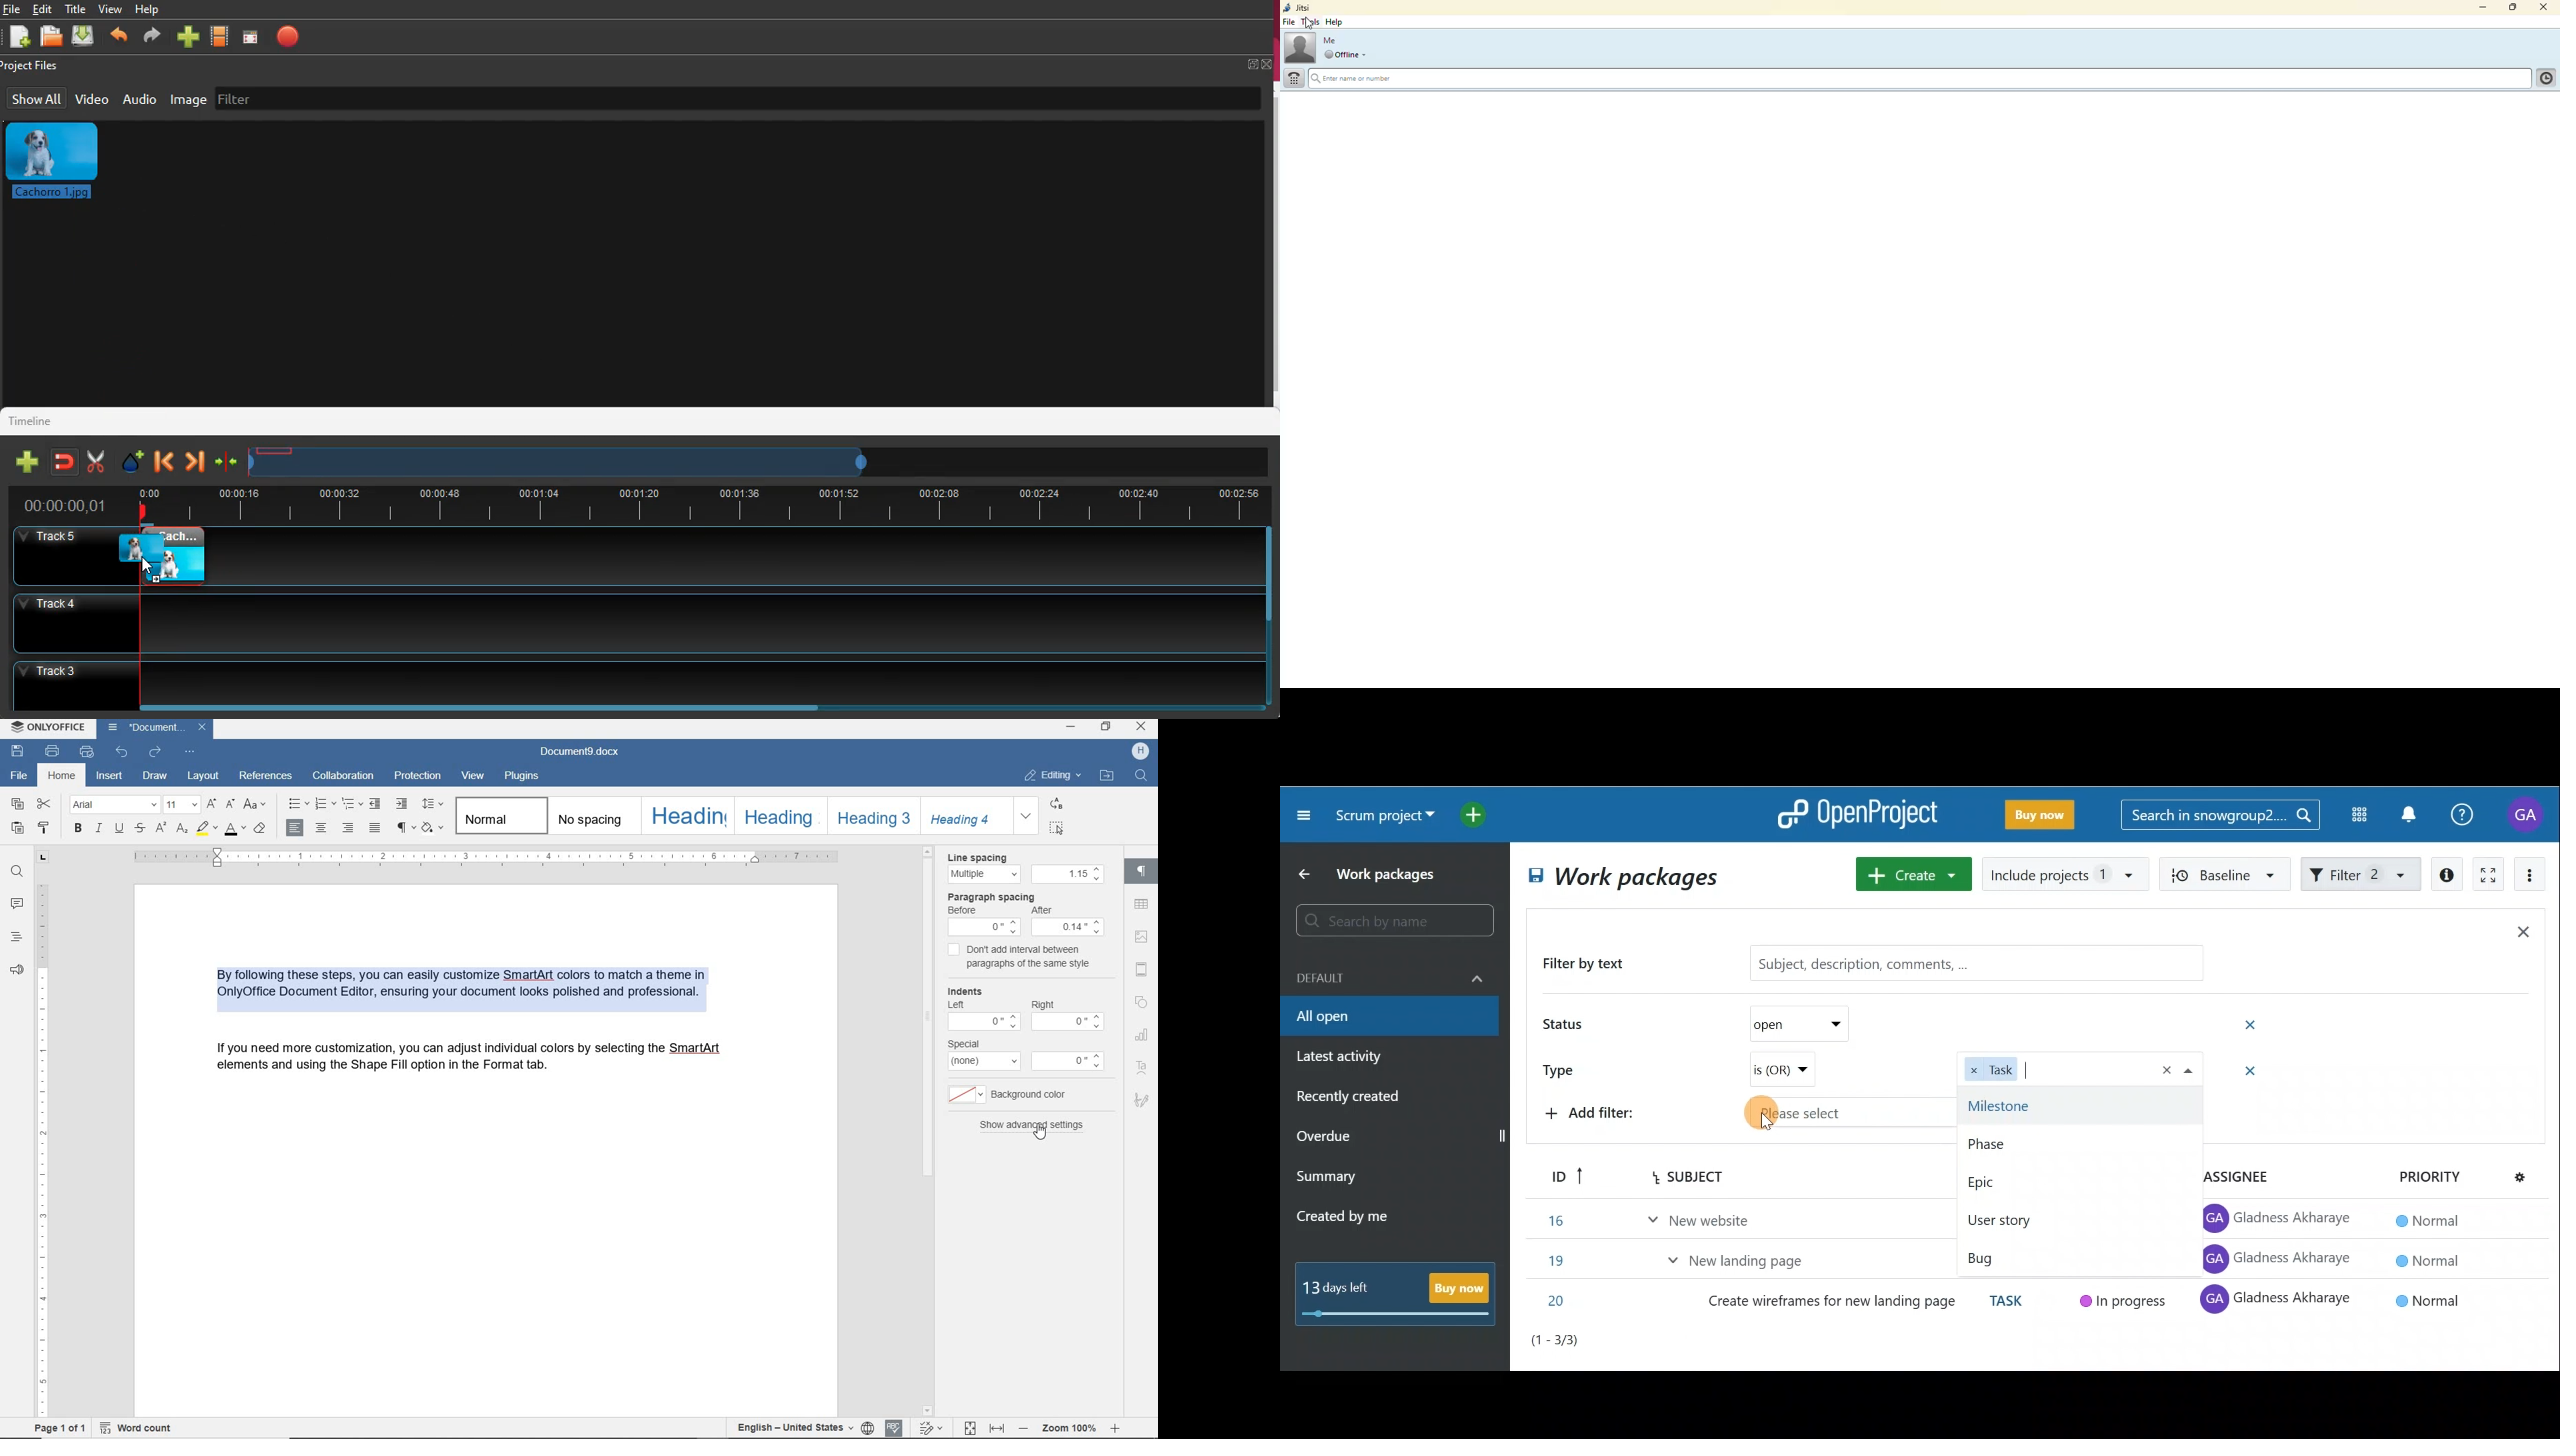 The height and width of the screenshot is (1456, 2576). I want to click on background color, so click(1010, 1095).